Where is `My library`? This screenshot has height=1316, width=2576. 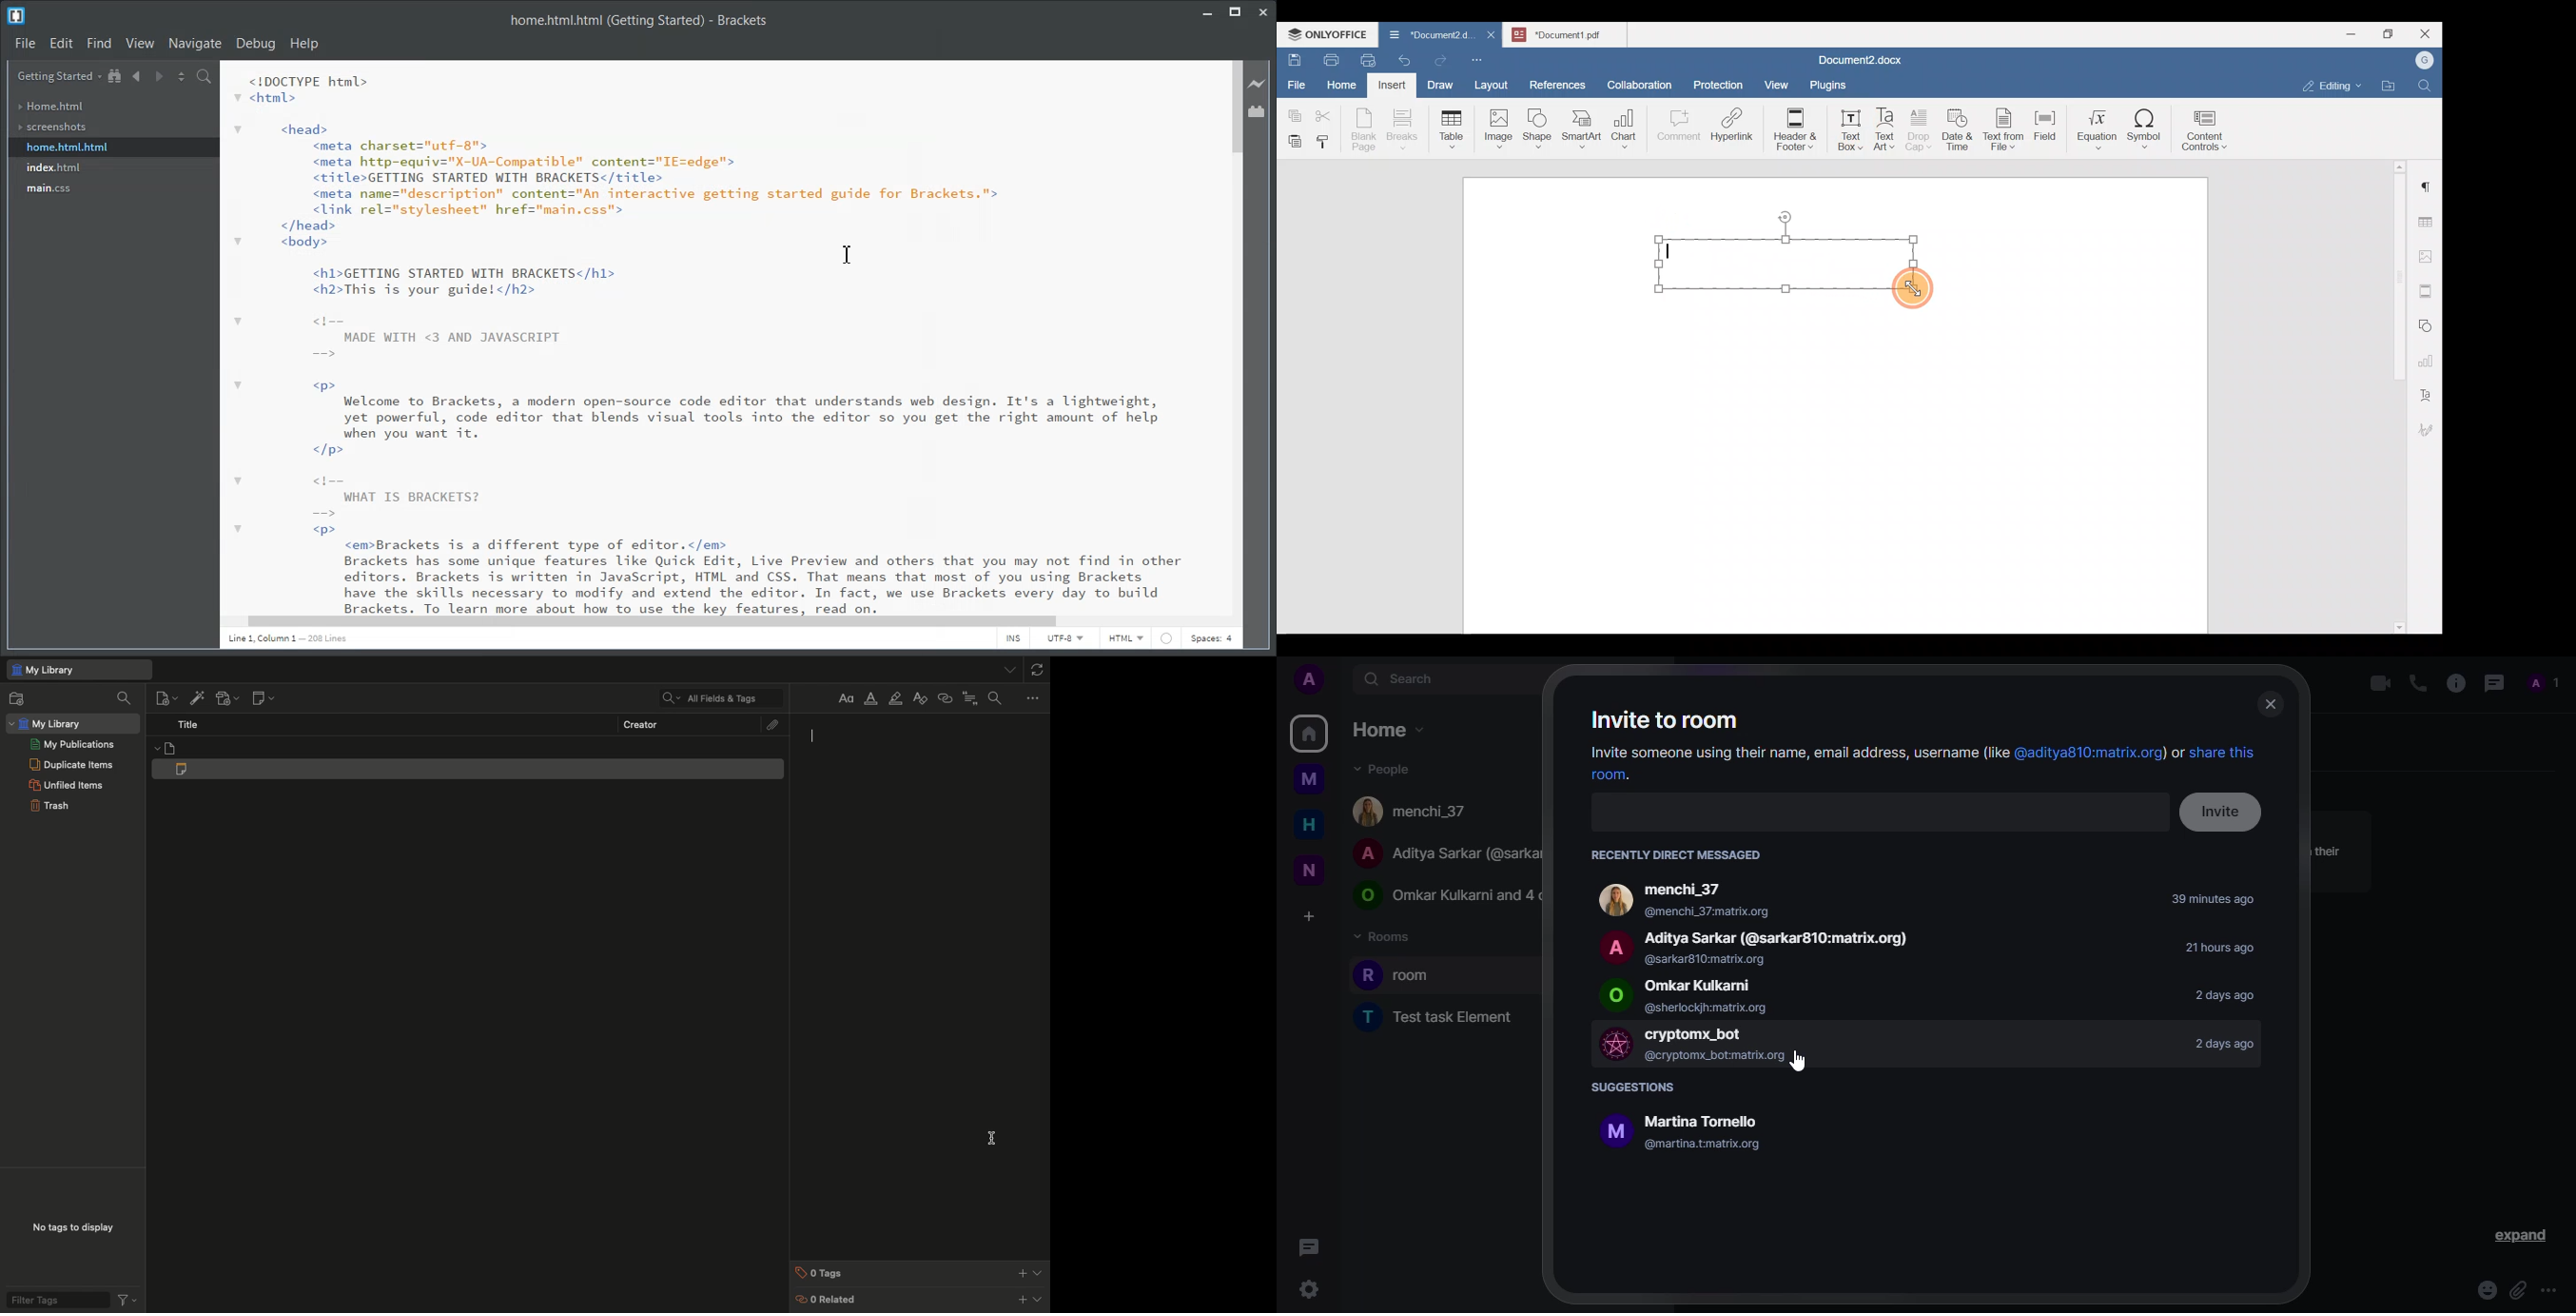
My library is located at coordinates (72, 723).